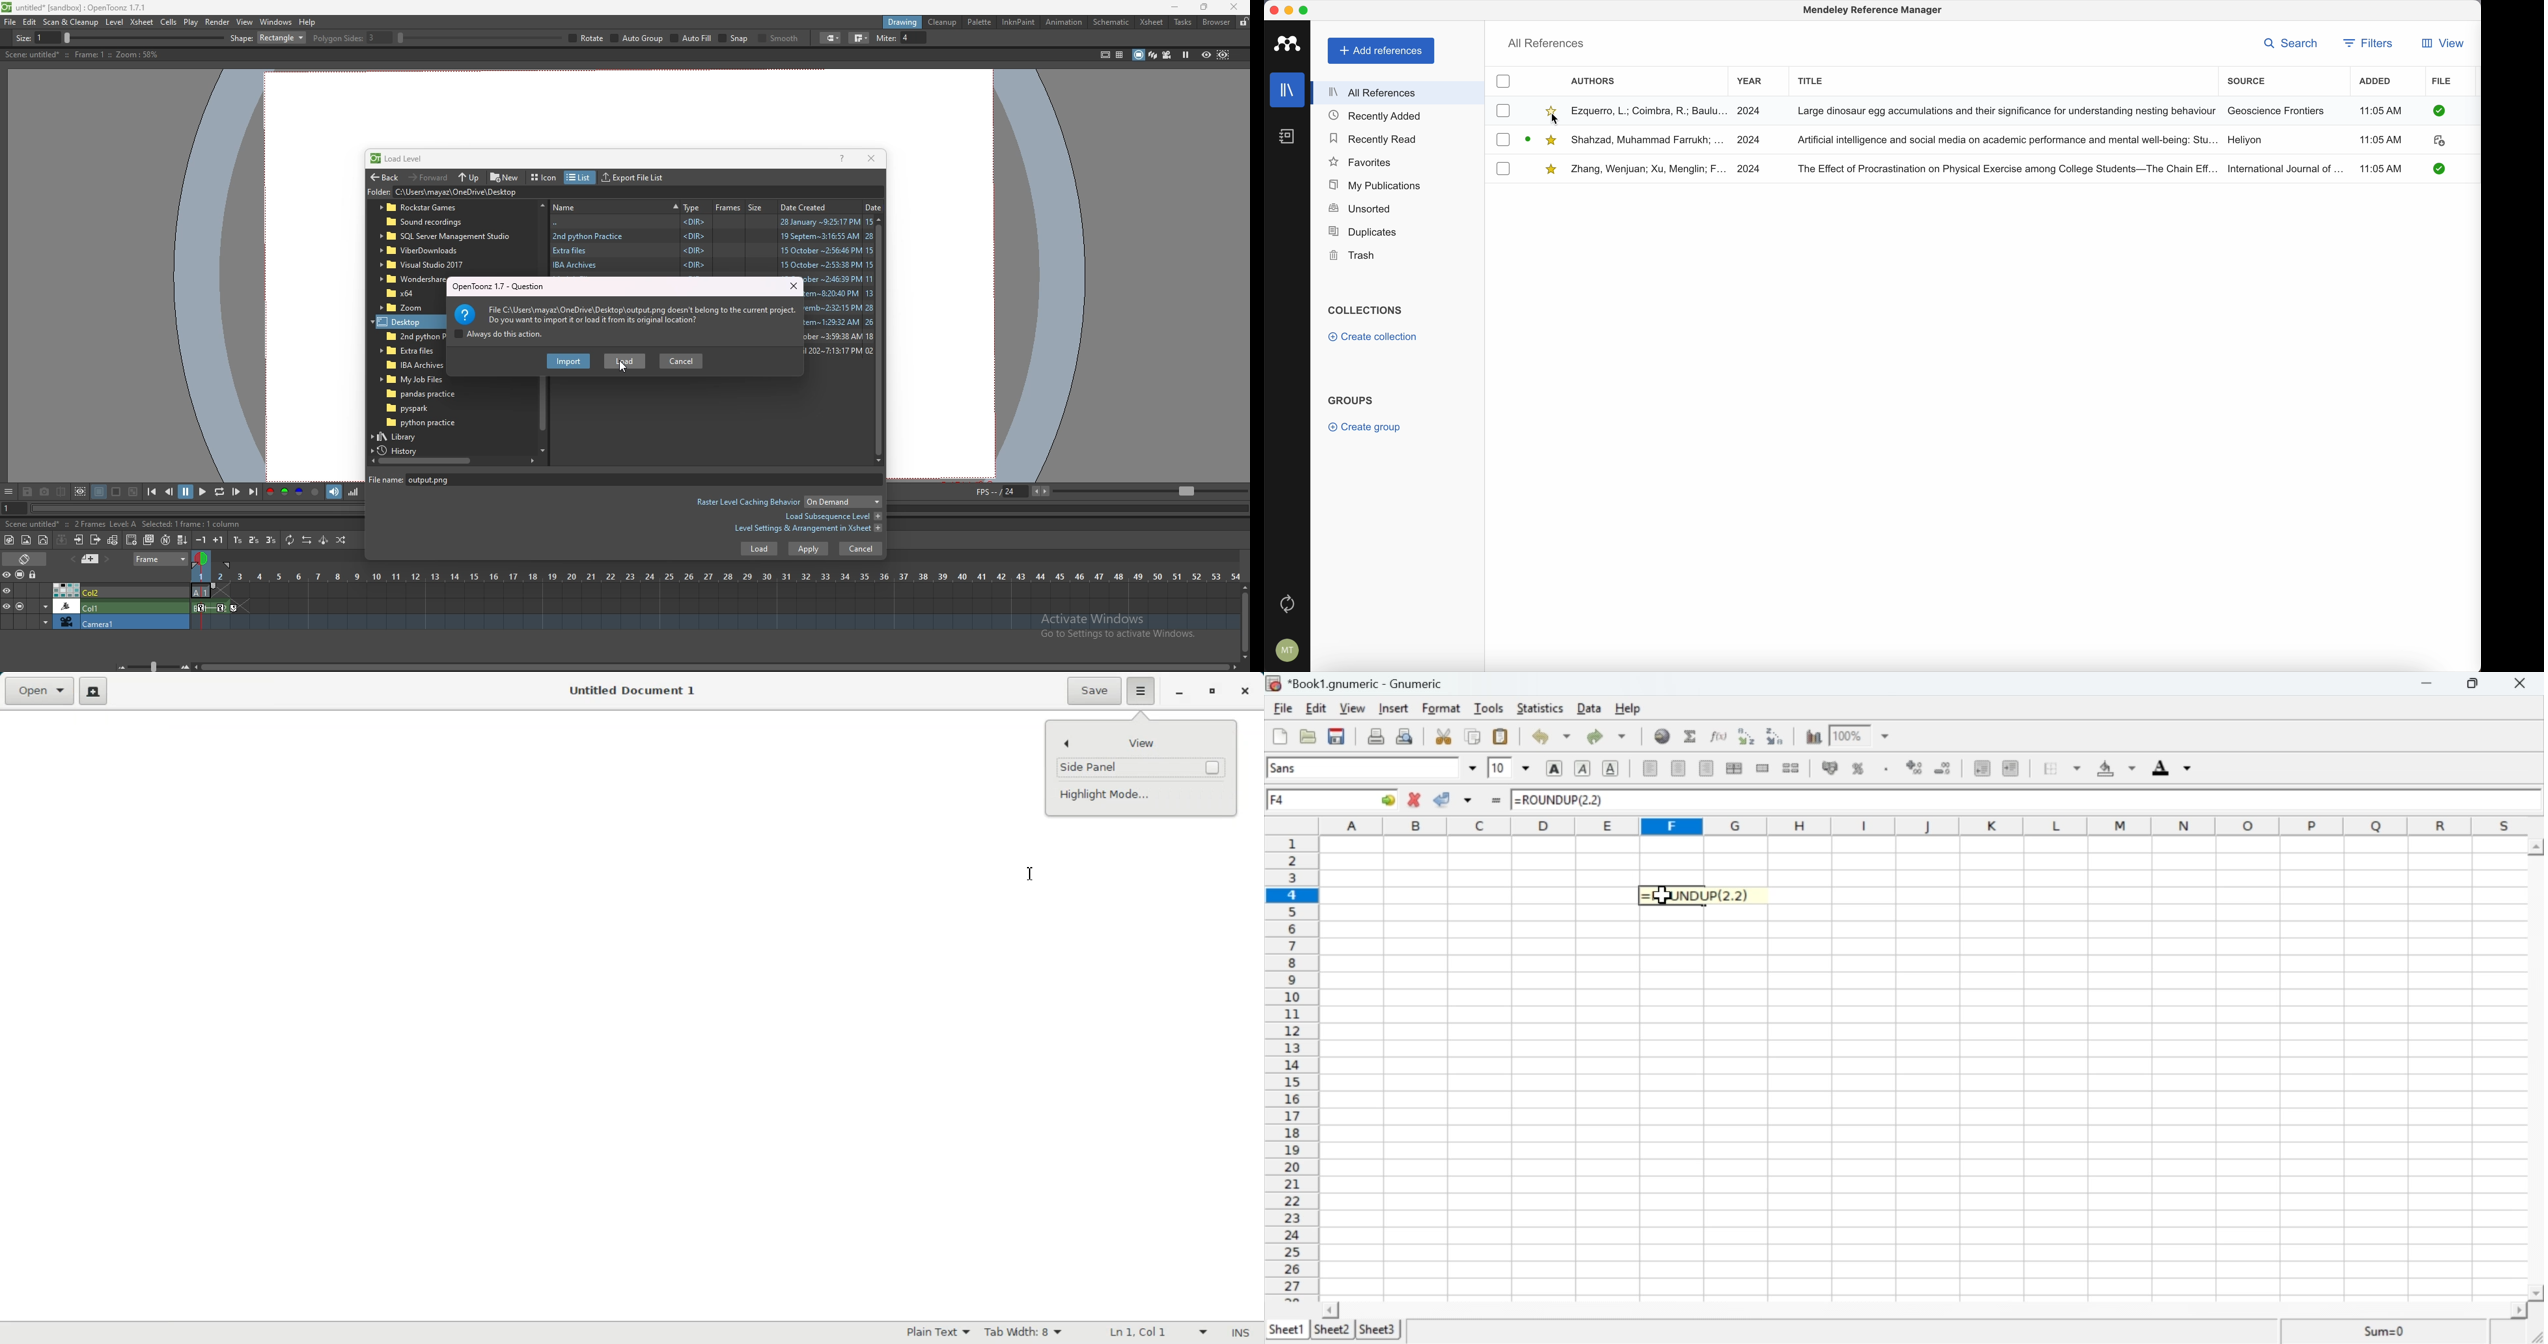 Image resolution: width=2548 pixels, height=1344 pixels. What do you see at coordinates (1022, 1332) in the screenshot?
I see `Tab width ` at bounding box center [1022, 1332].